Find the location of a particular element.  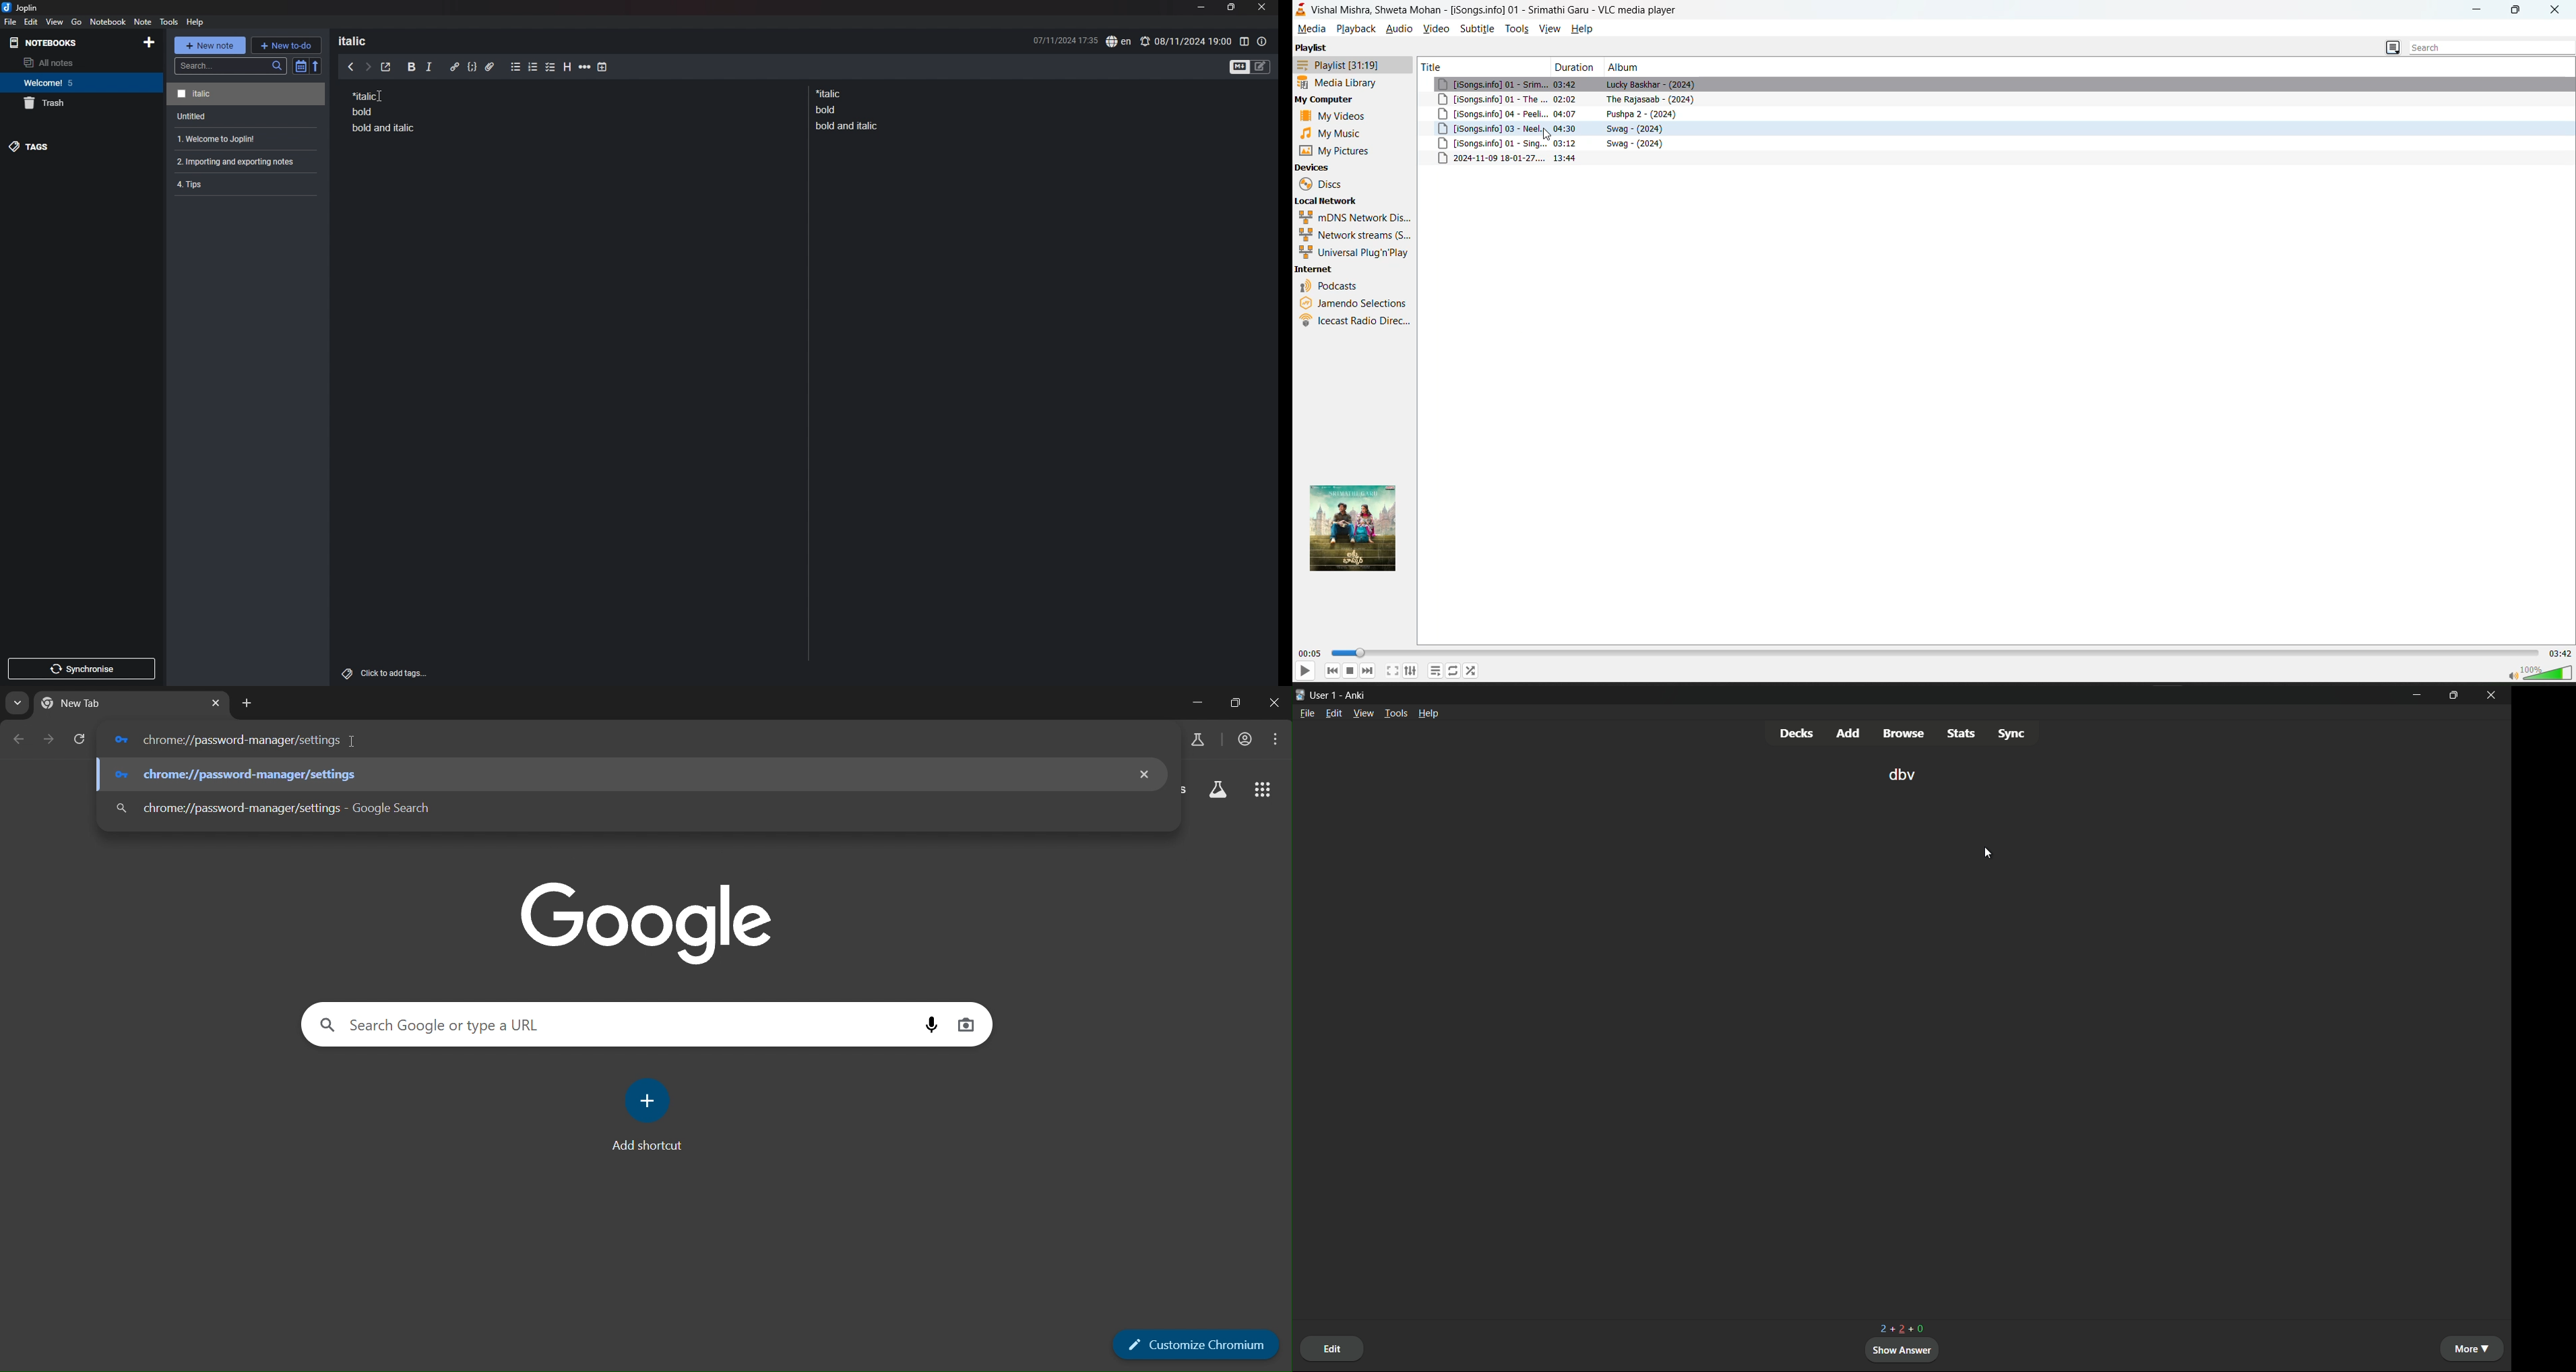

network streams is located at coordinates (1355, 234).